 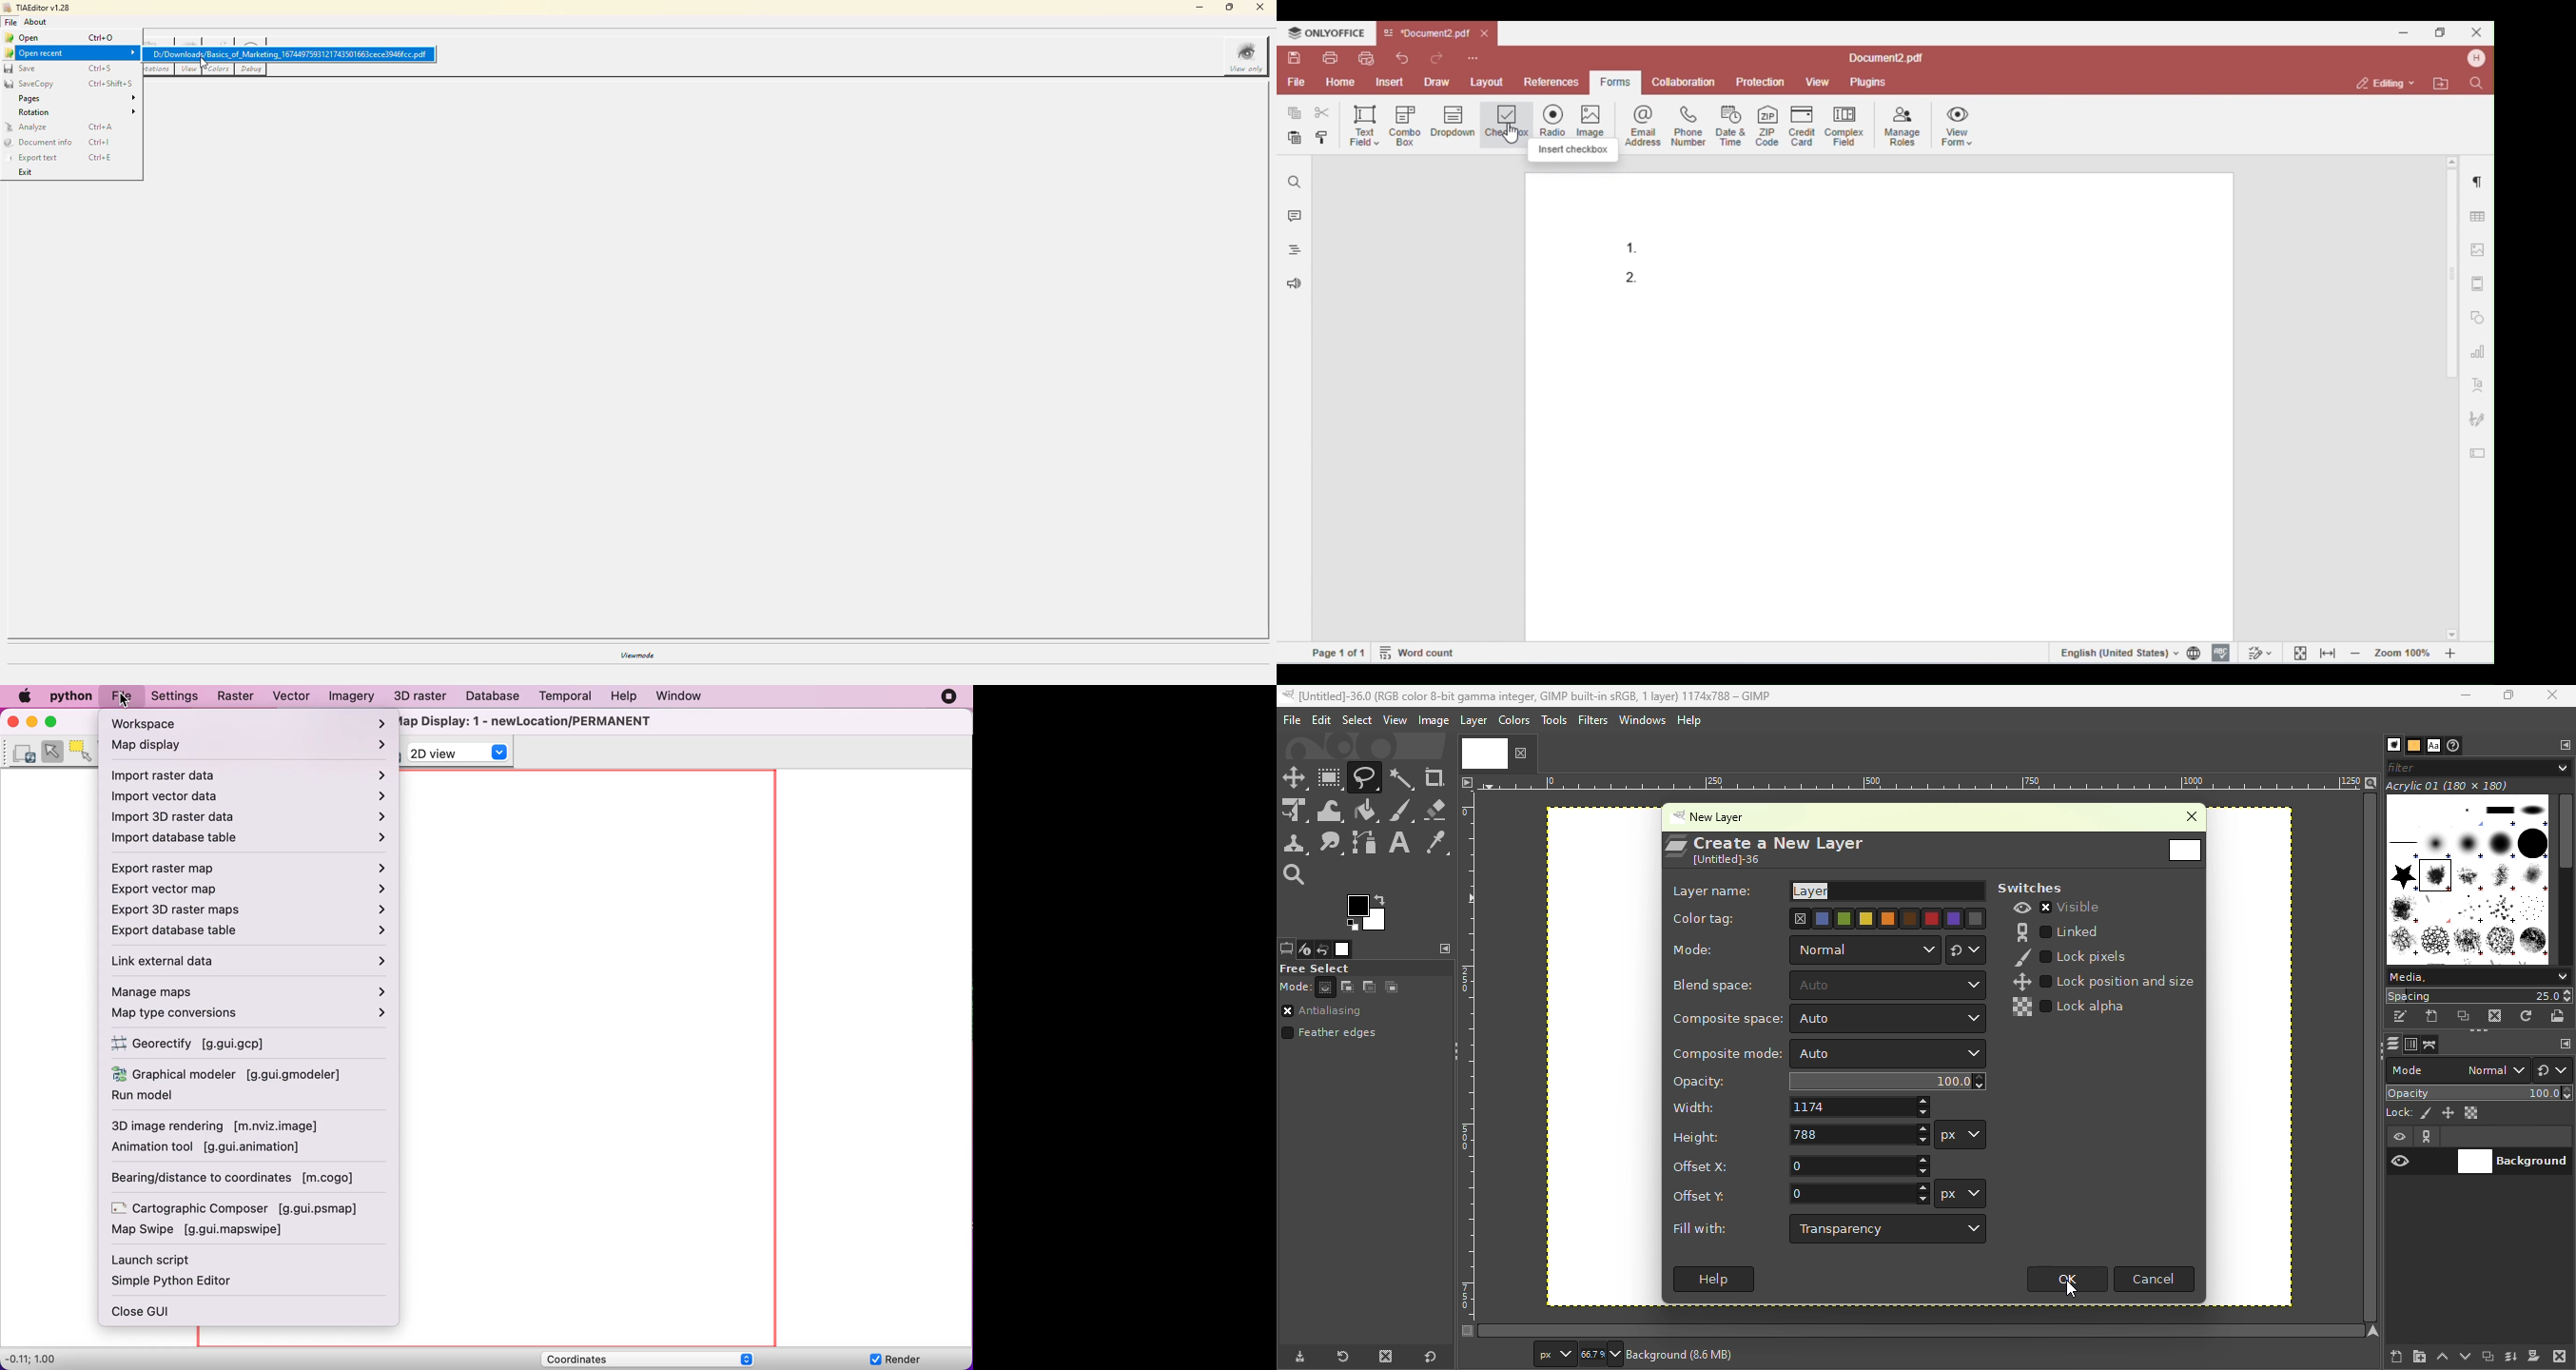 I want to click on Rectangle select tool, so click(x=1331, y=777).